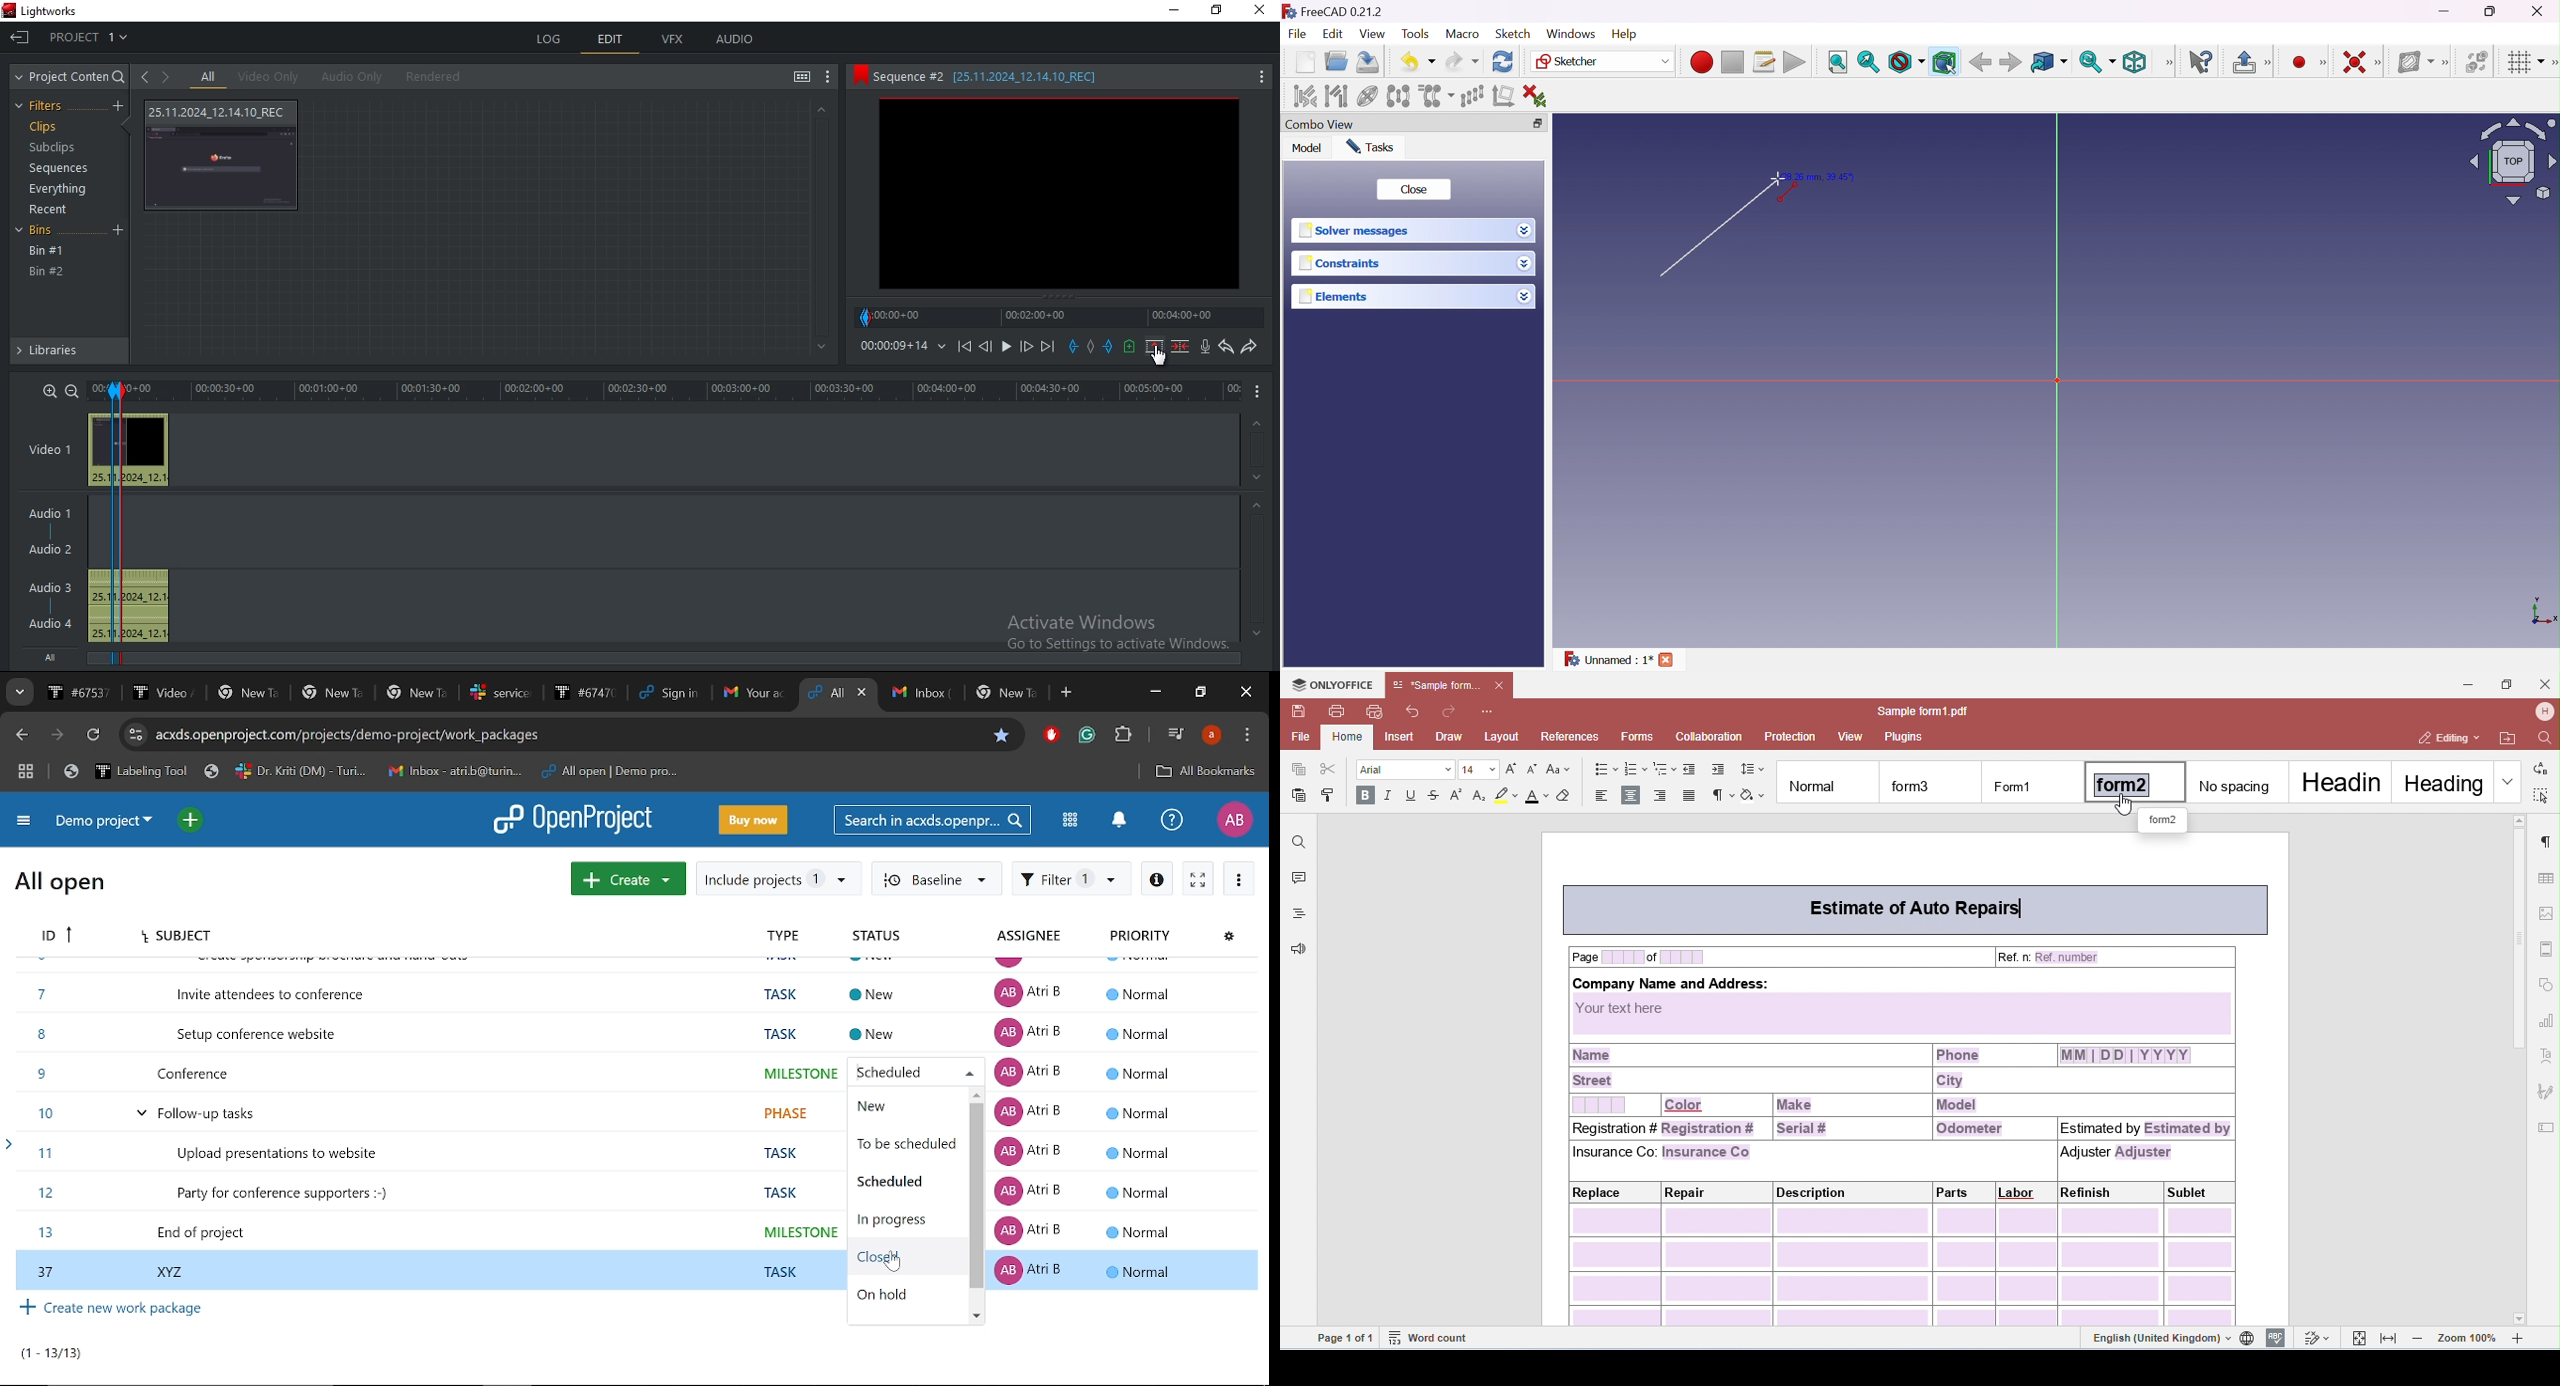  I want to click on Help, so click(1172, 820).